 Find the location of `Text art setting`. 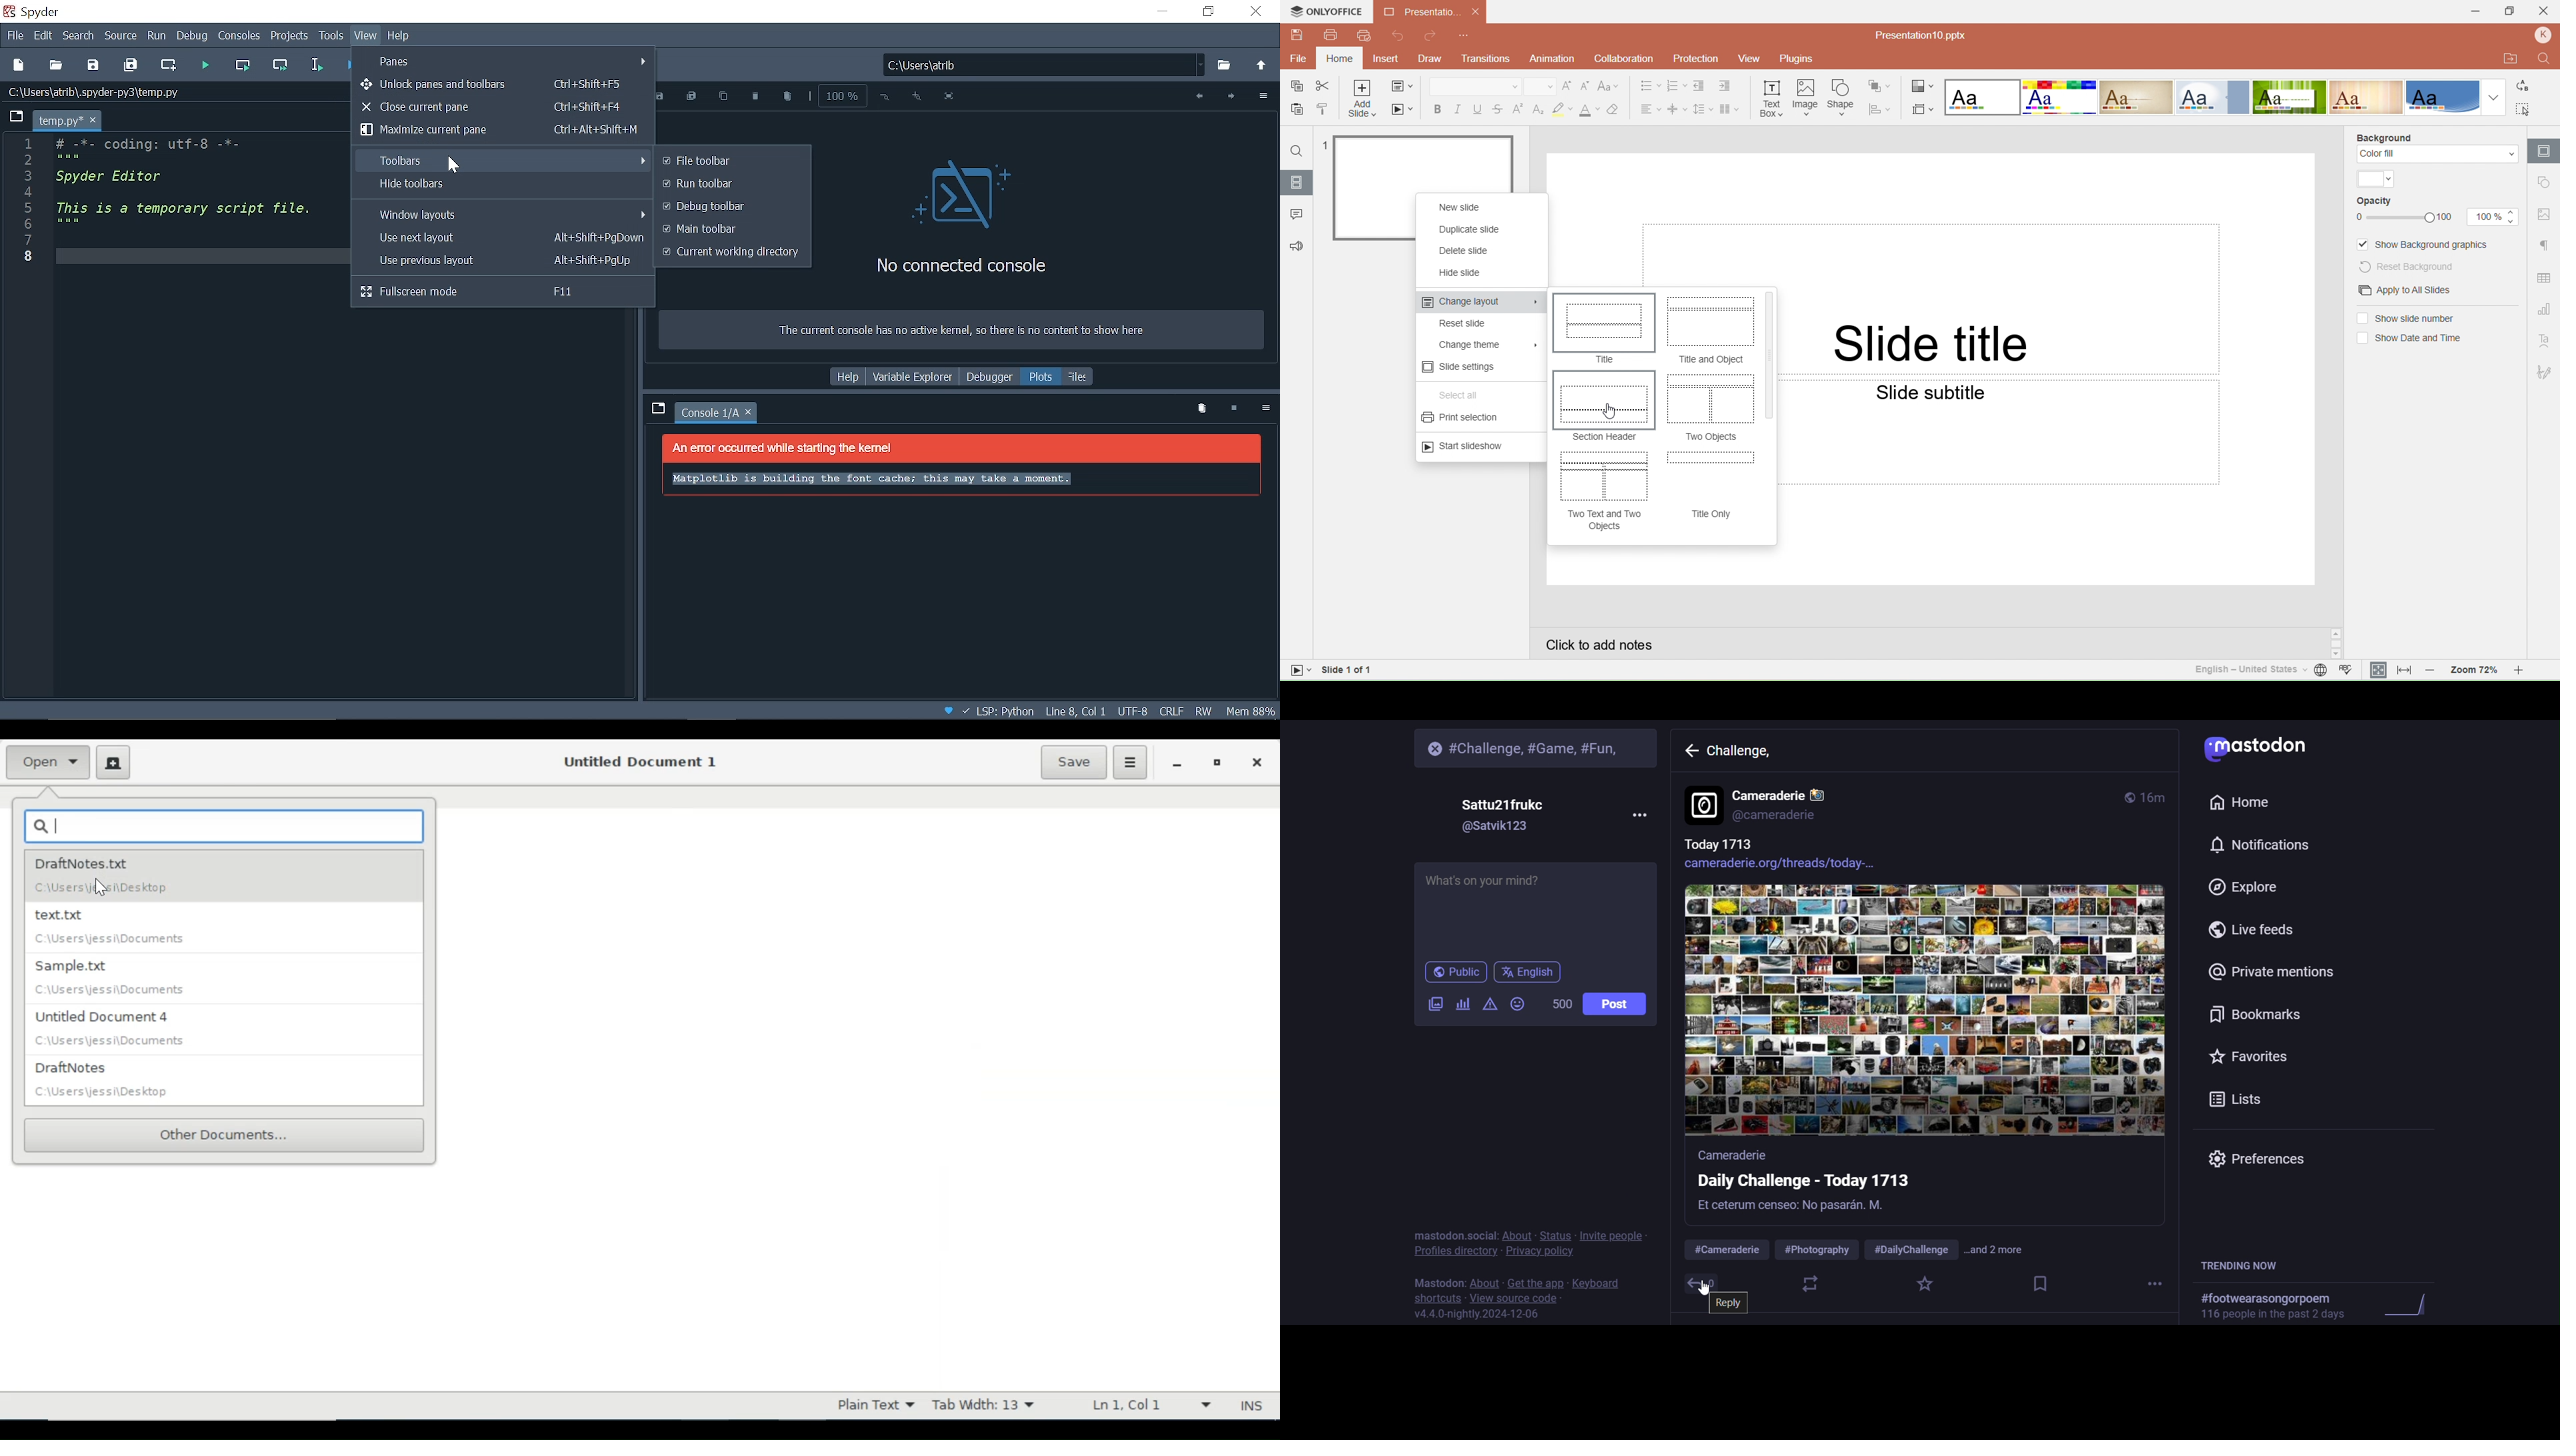

Text art setting is located at coordinates (2545, 341).